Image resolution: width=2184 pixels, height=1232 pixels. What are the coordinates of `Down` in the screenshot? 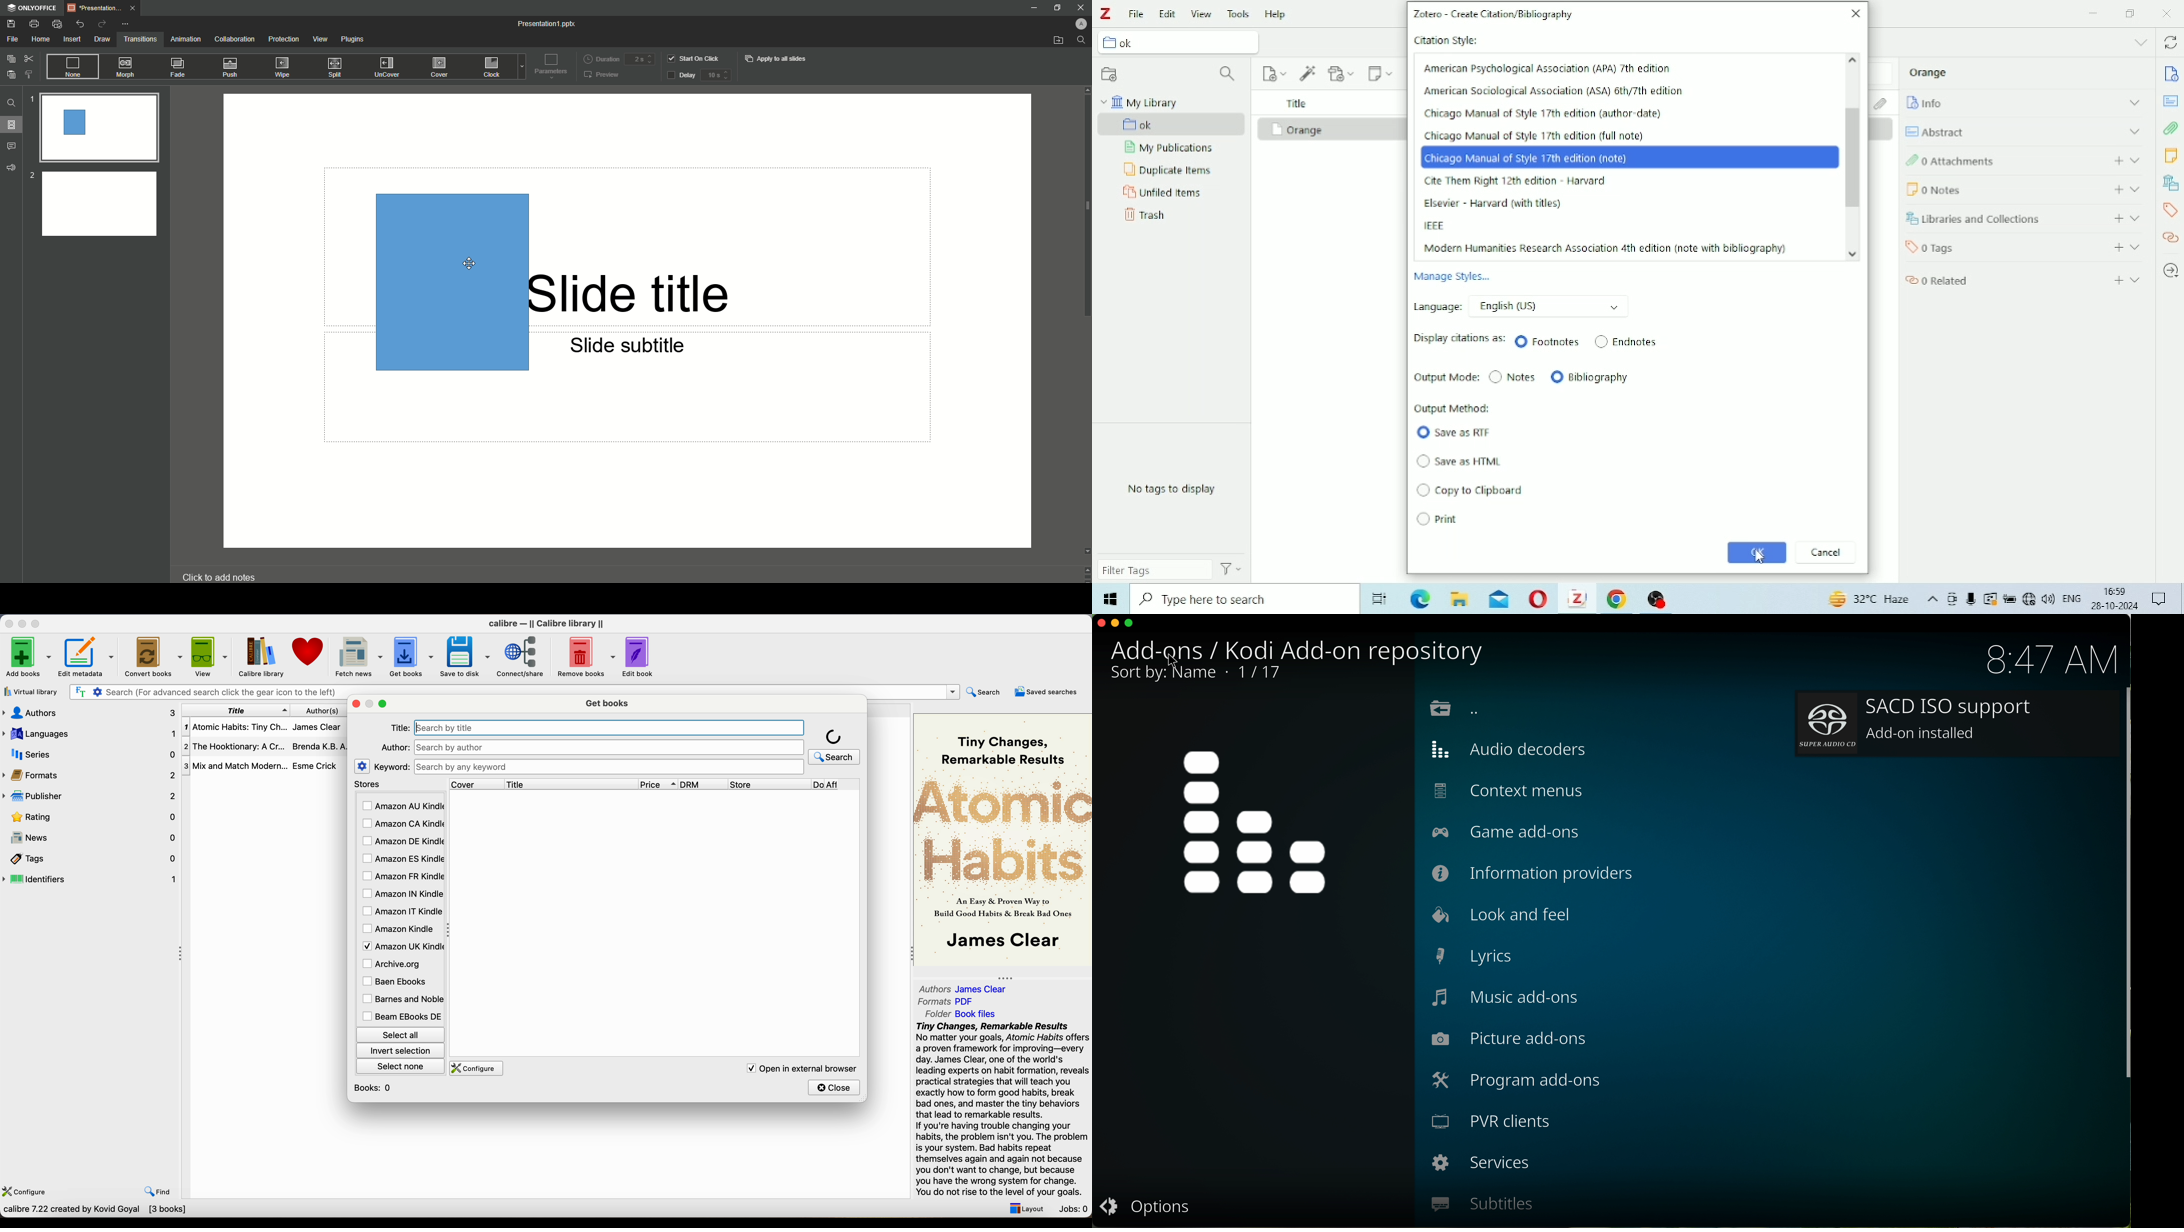 It's located at (1085, 551).